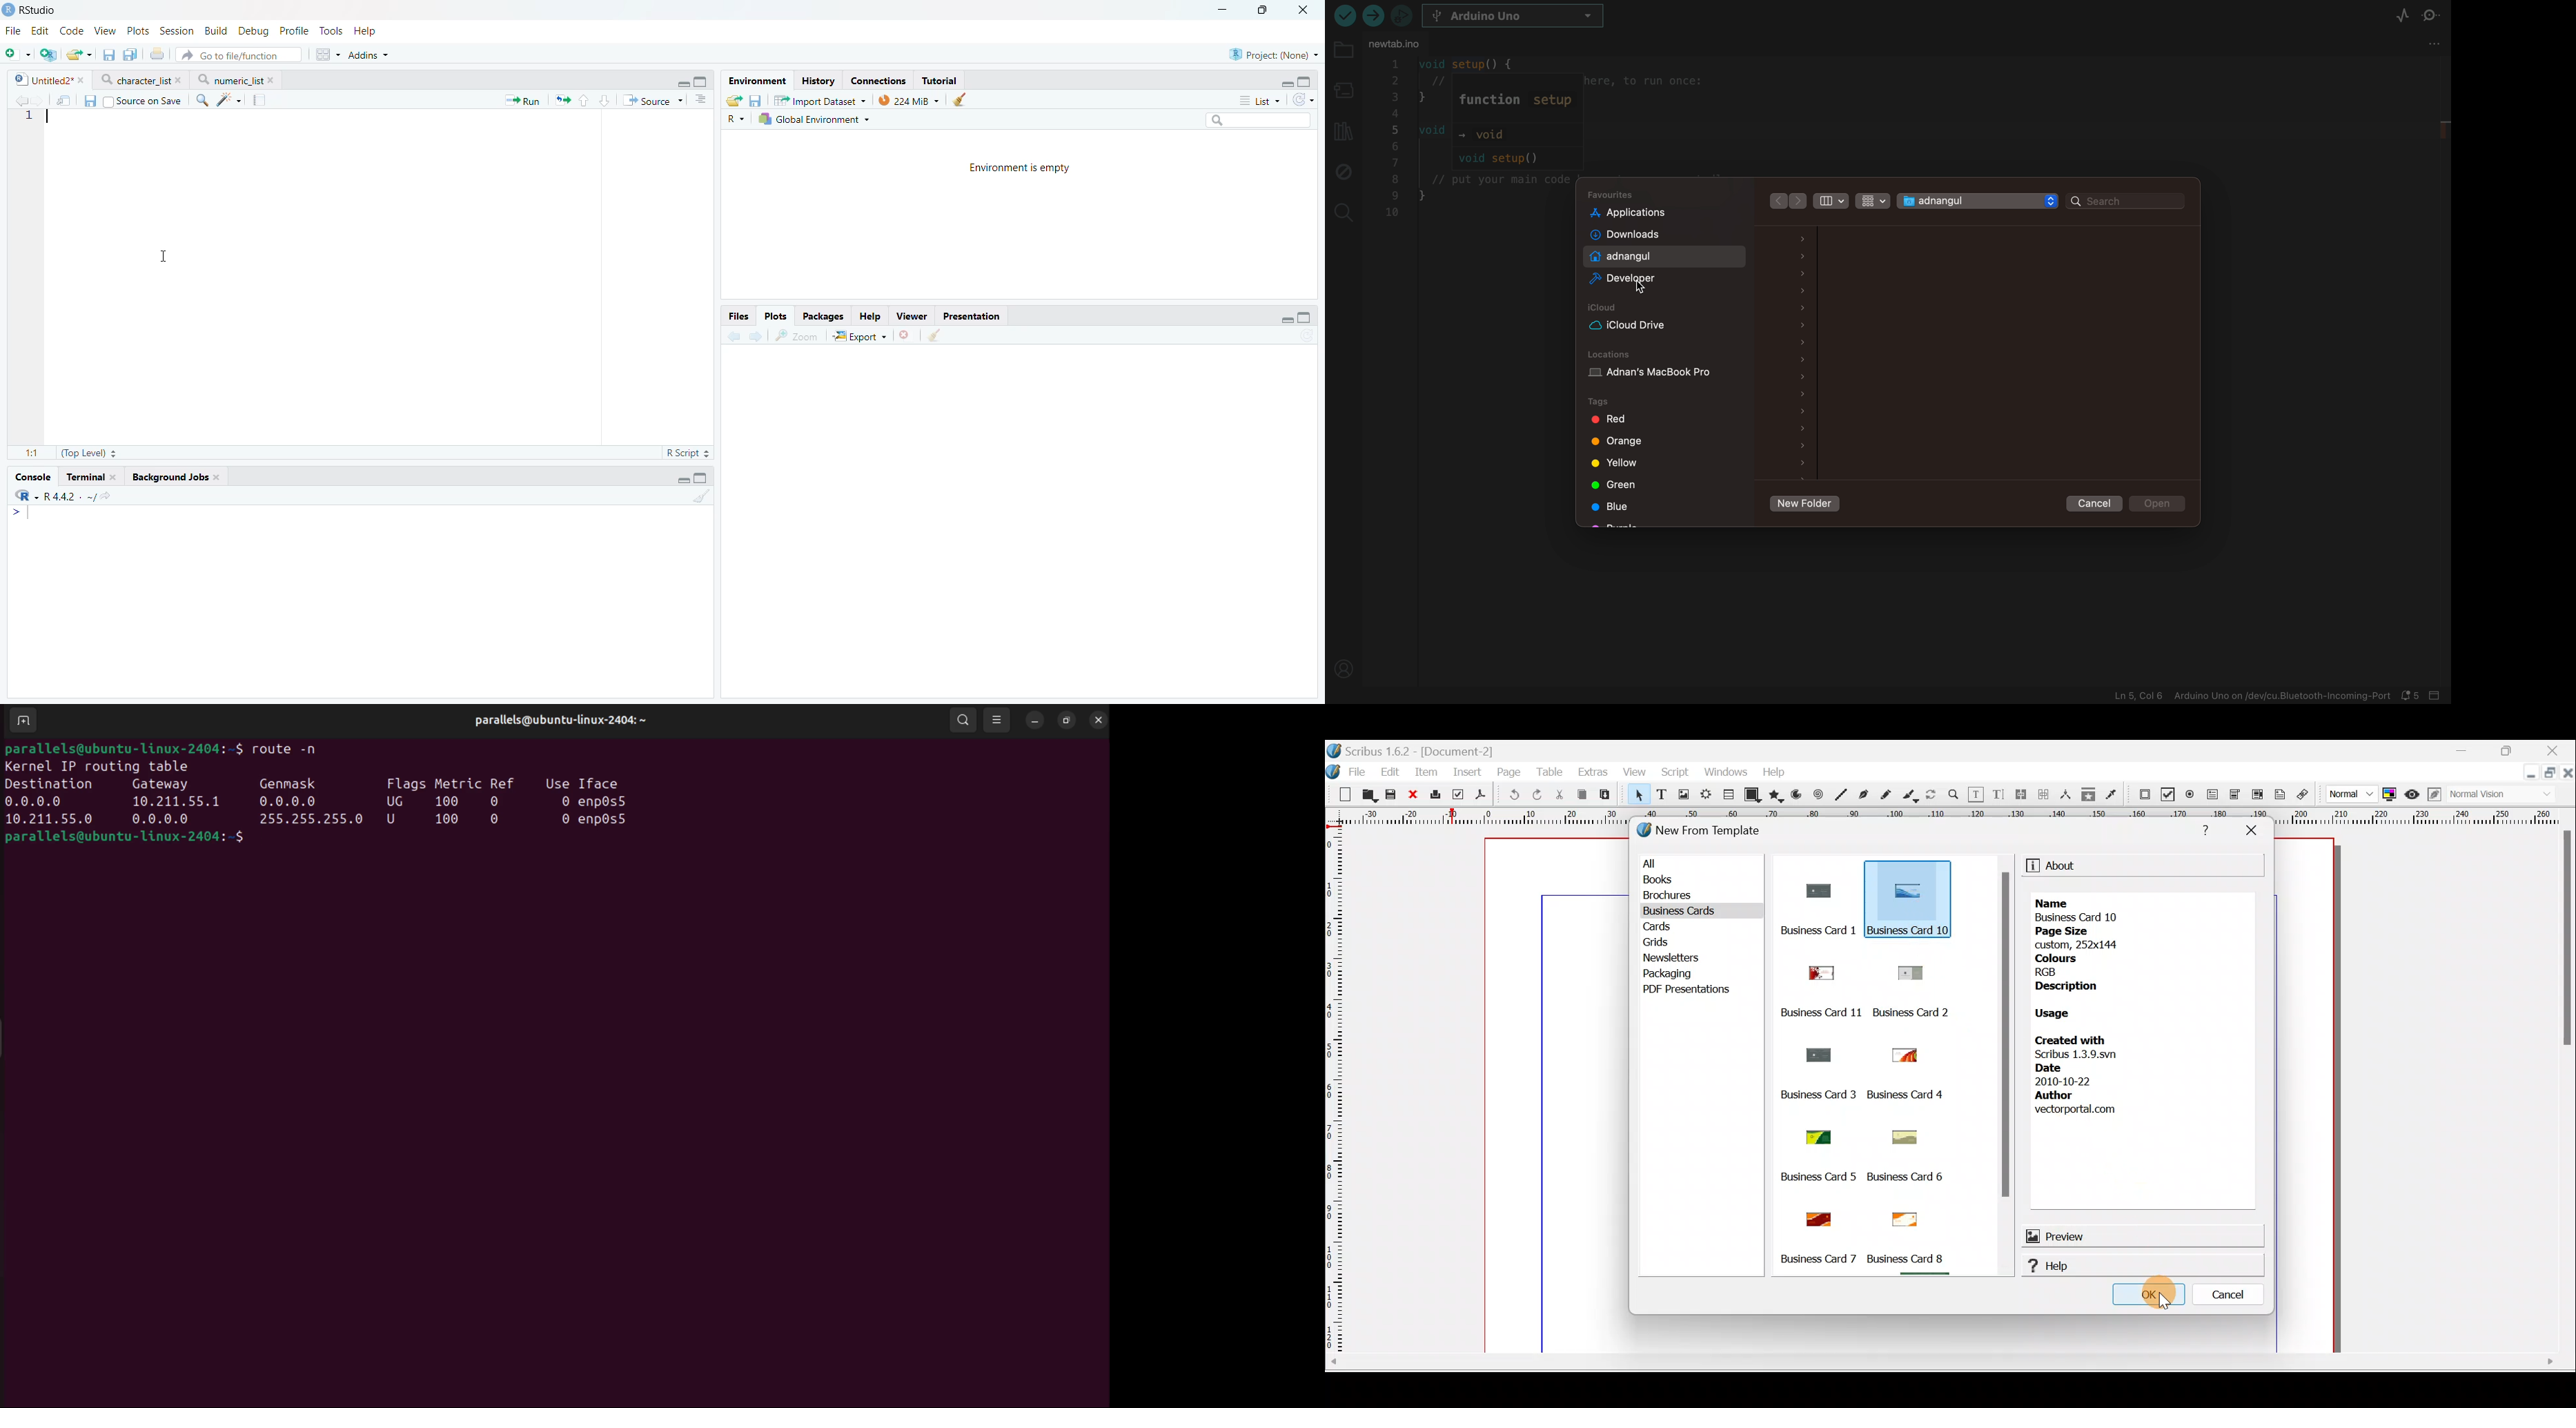 The height and width of the screenshot is (1428, 2576). Describe the element at coordinates (1797, 796) in the screenshot. I see `Arc` at that location.